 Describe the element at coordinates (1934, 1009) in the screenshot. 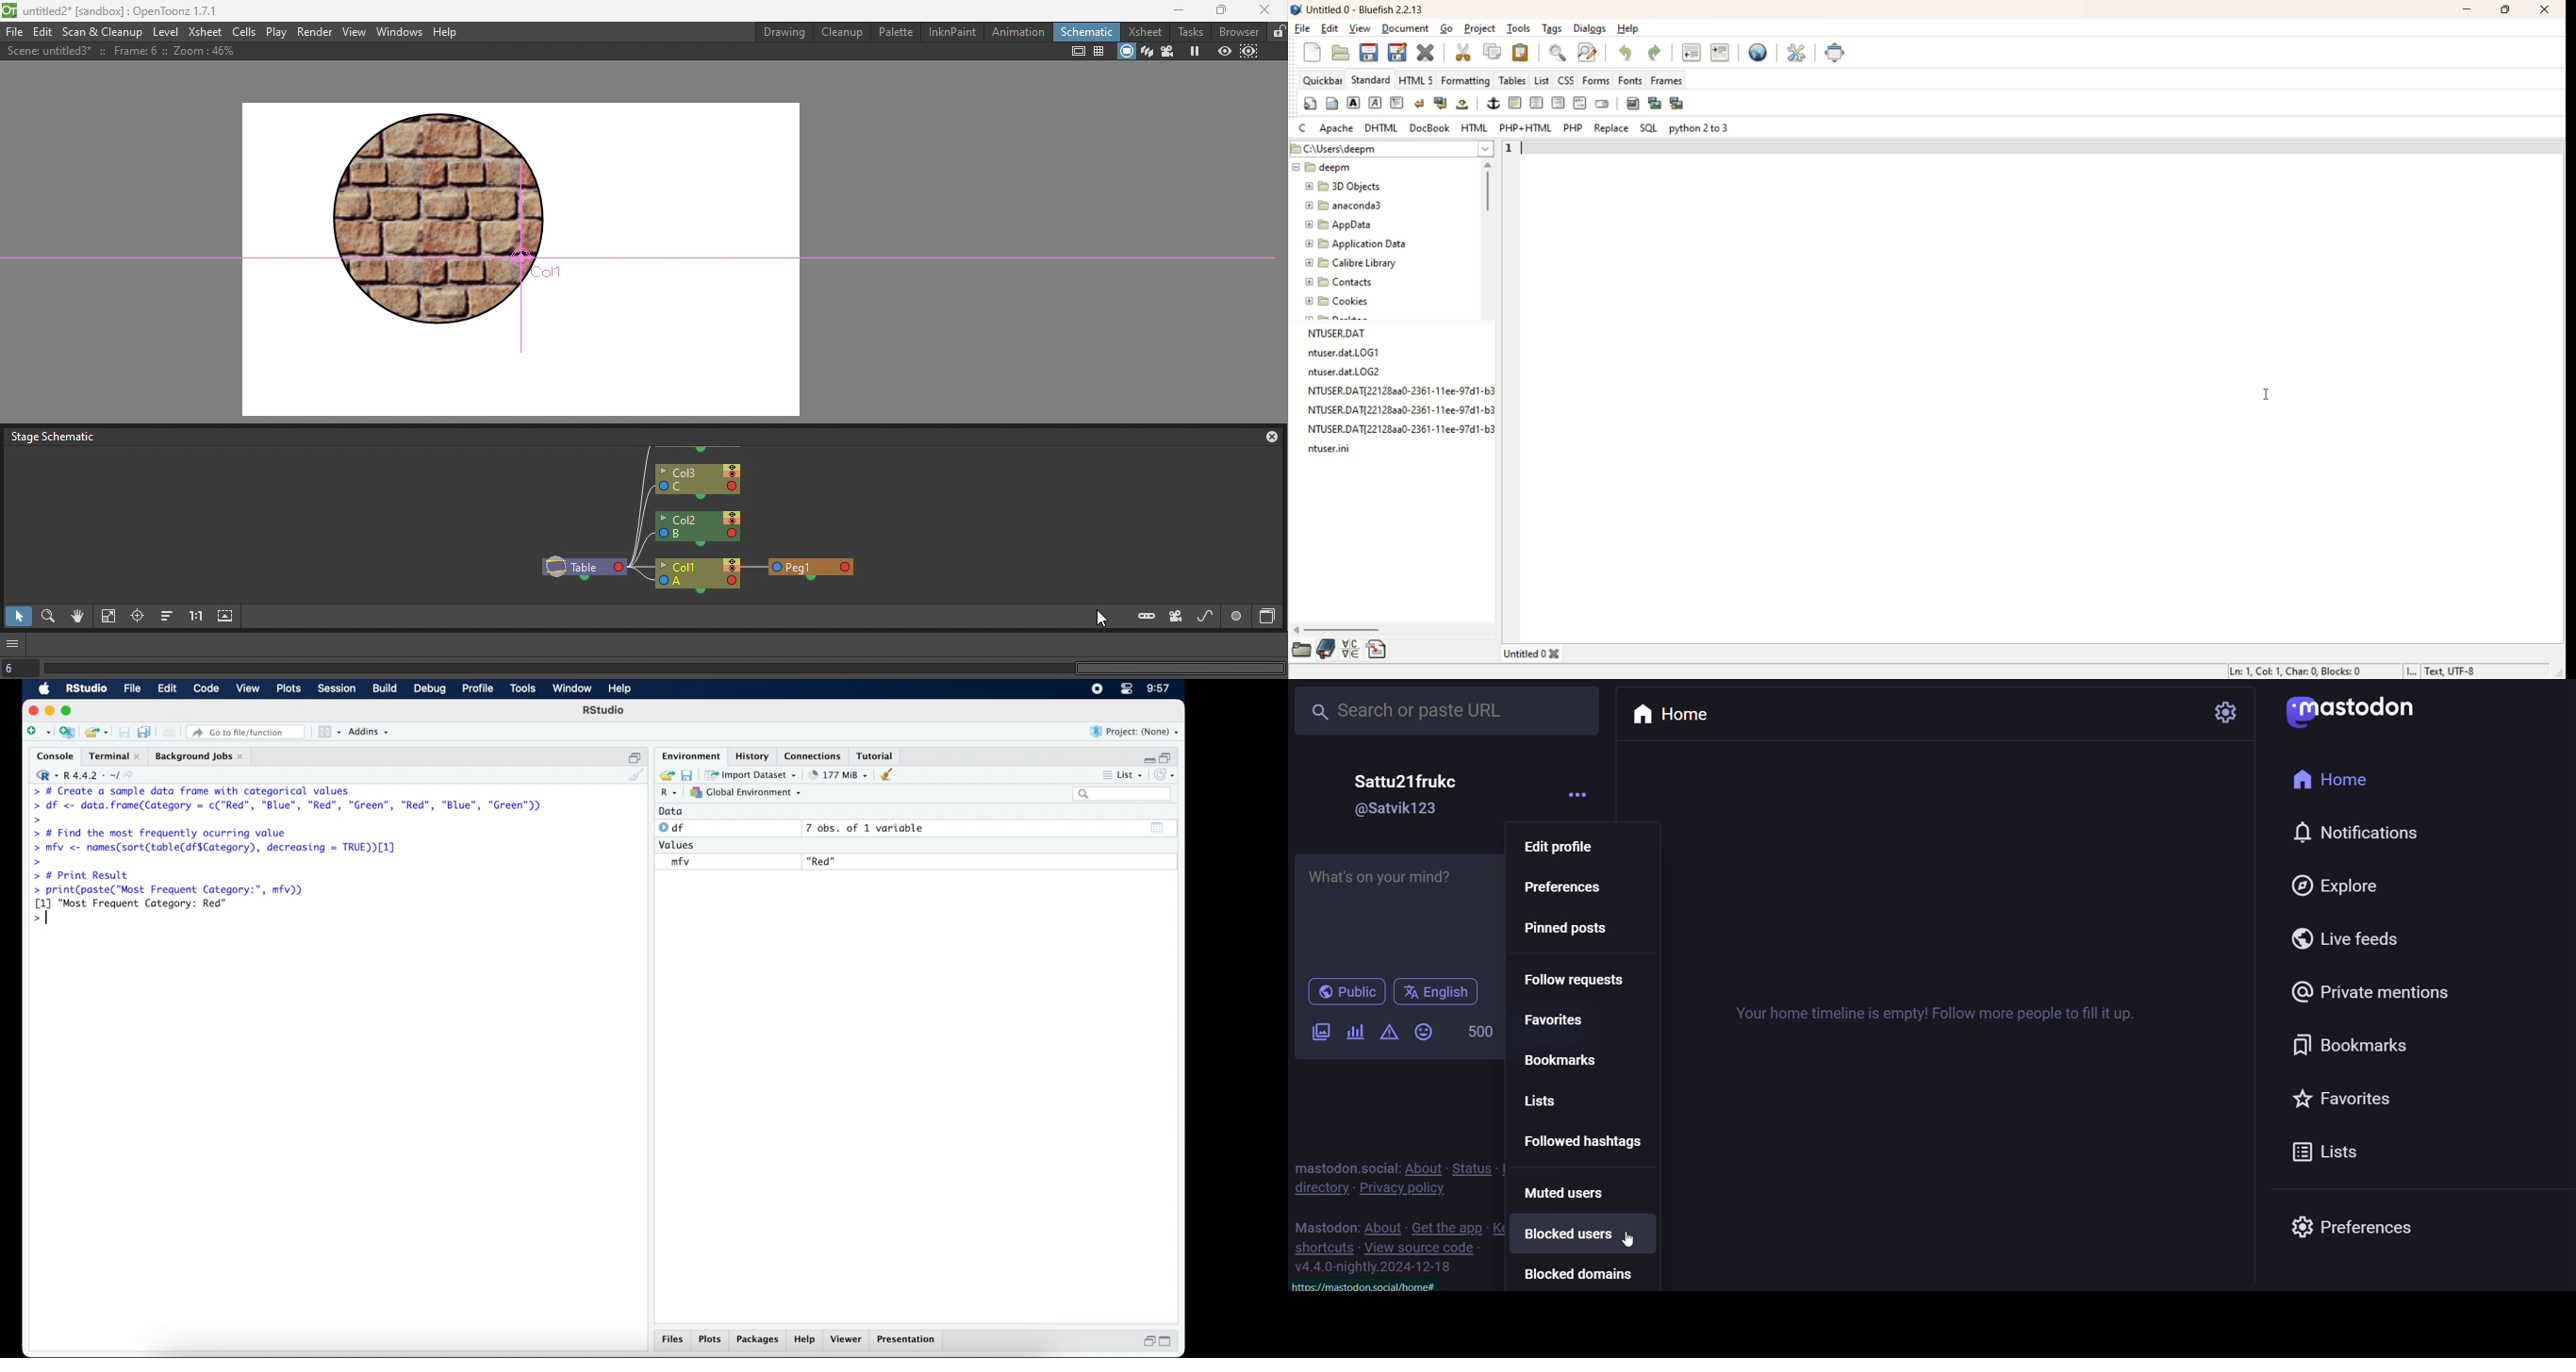

I see `Your home timeline is empty! Follow more people to fill it up.` at that location.